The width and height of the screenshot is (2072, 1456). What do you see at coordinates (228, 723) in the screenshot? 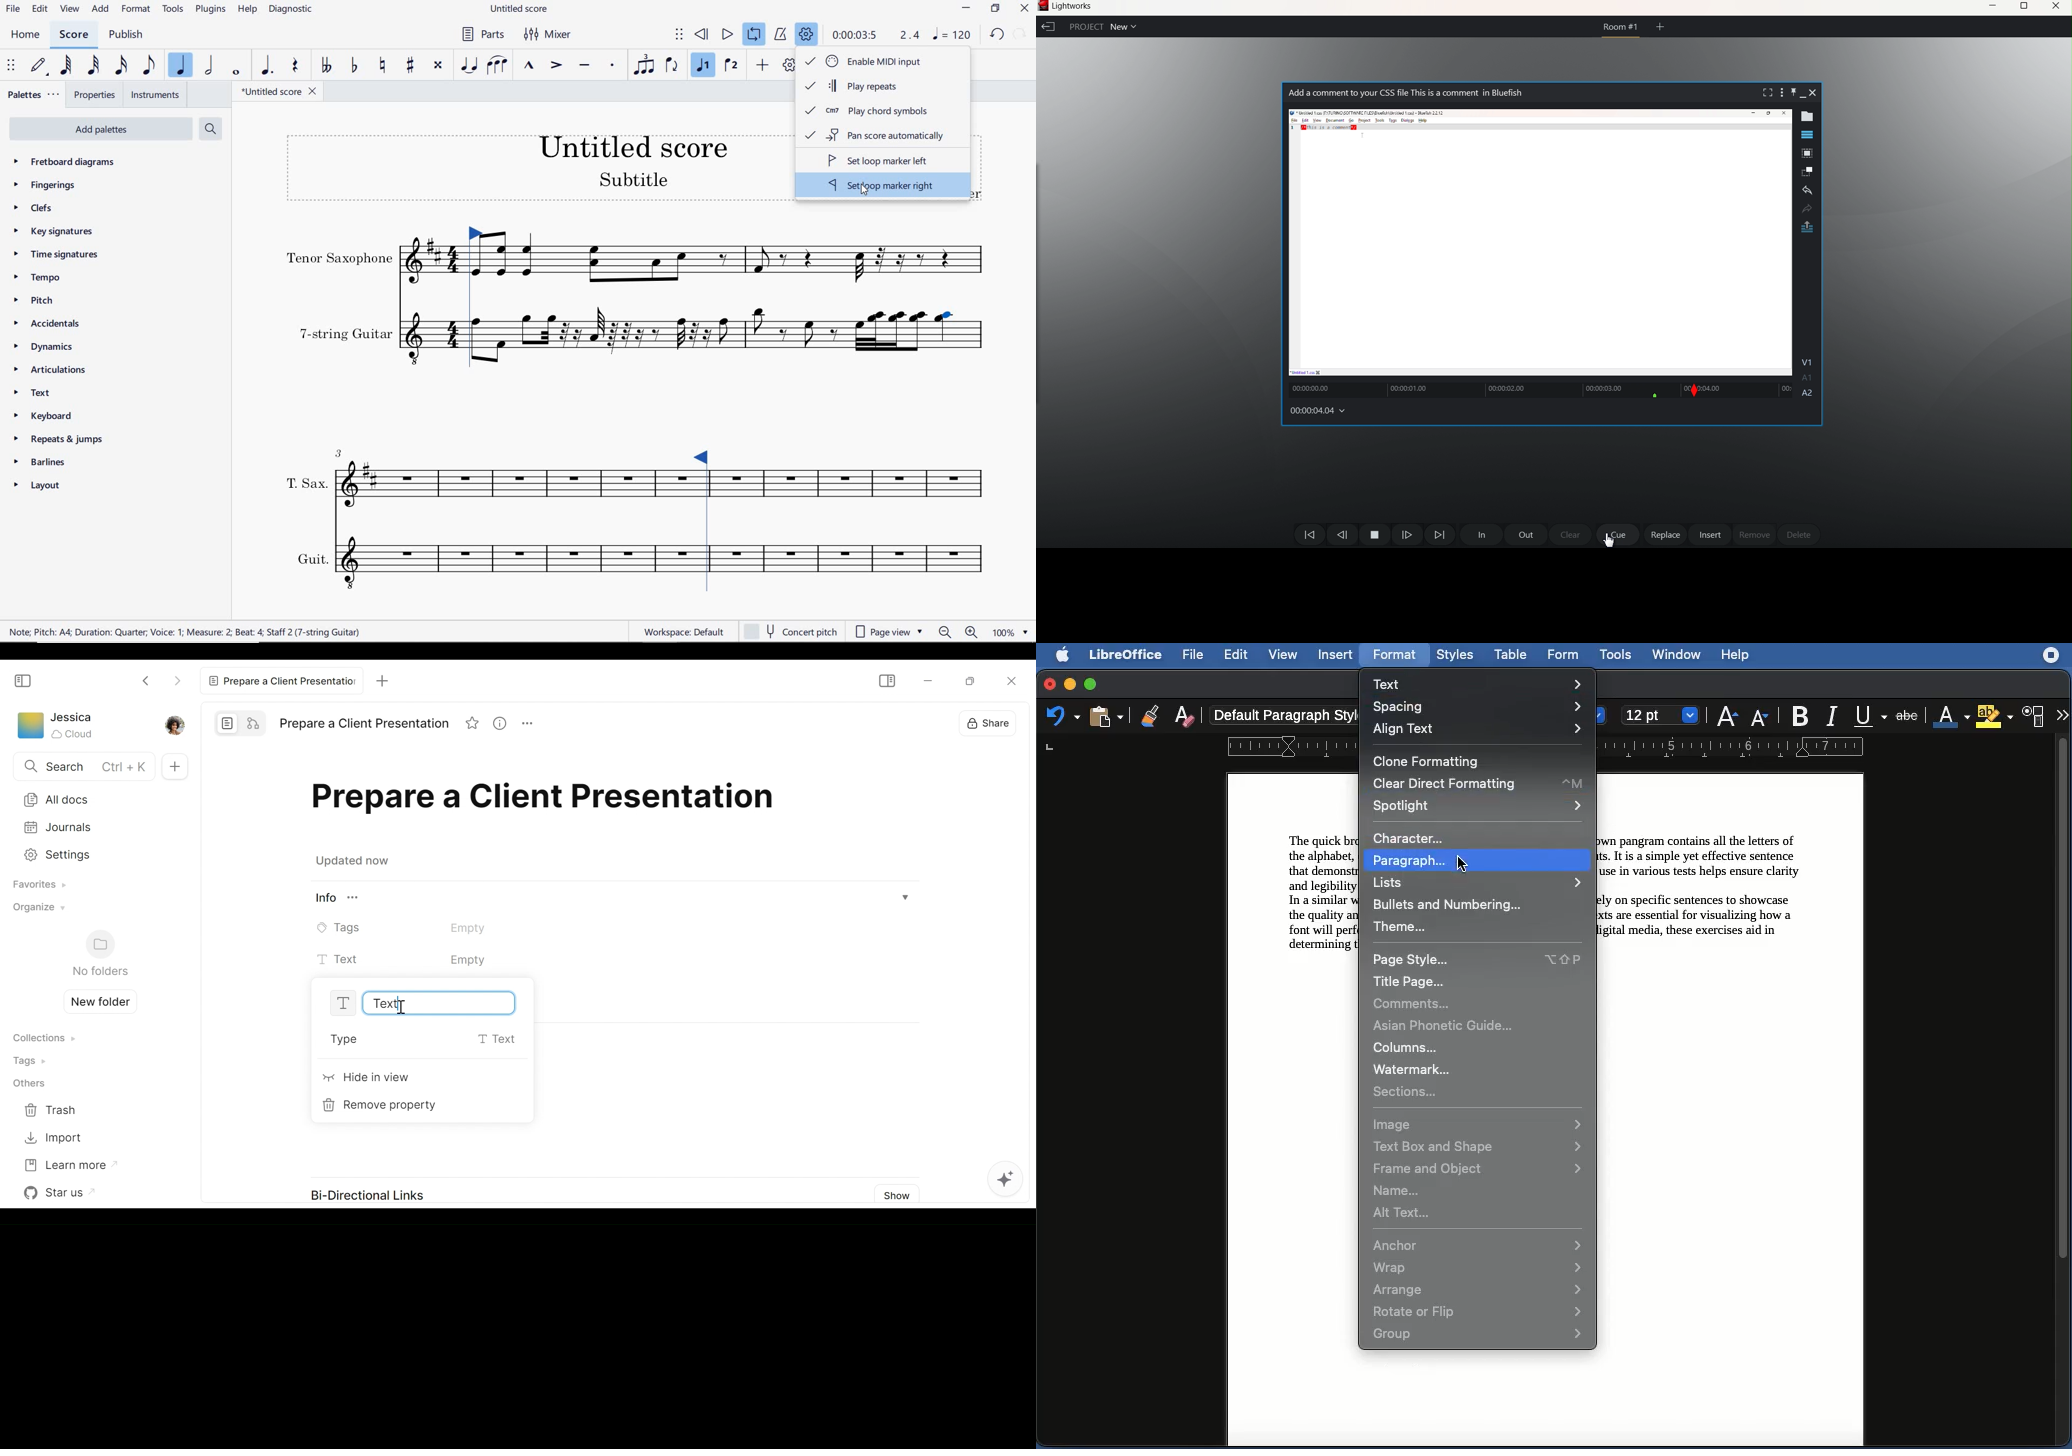
I see `Page mode` at bounding box center [228, 723].